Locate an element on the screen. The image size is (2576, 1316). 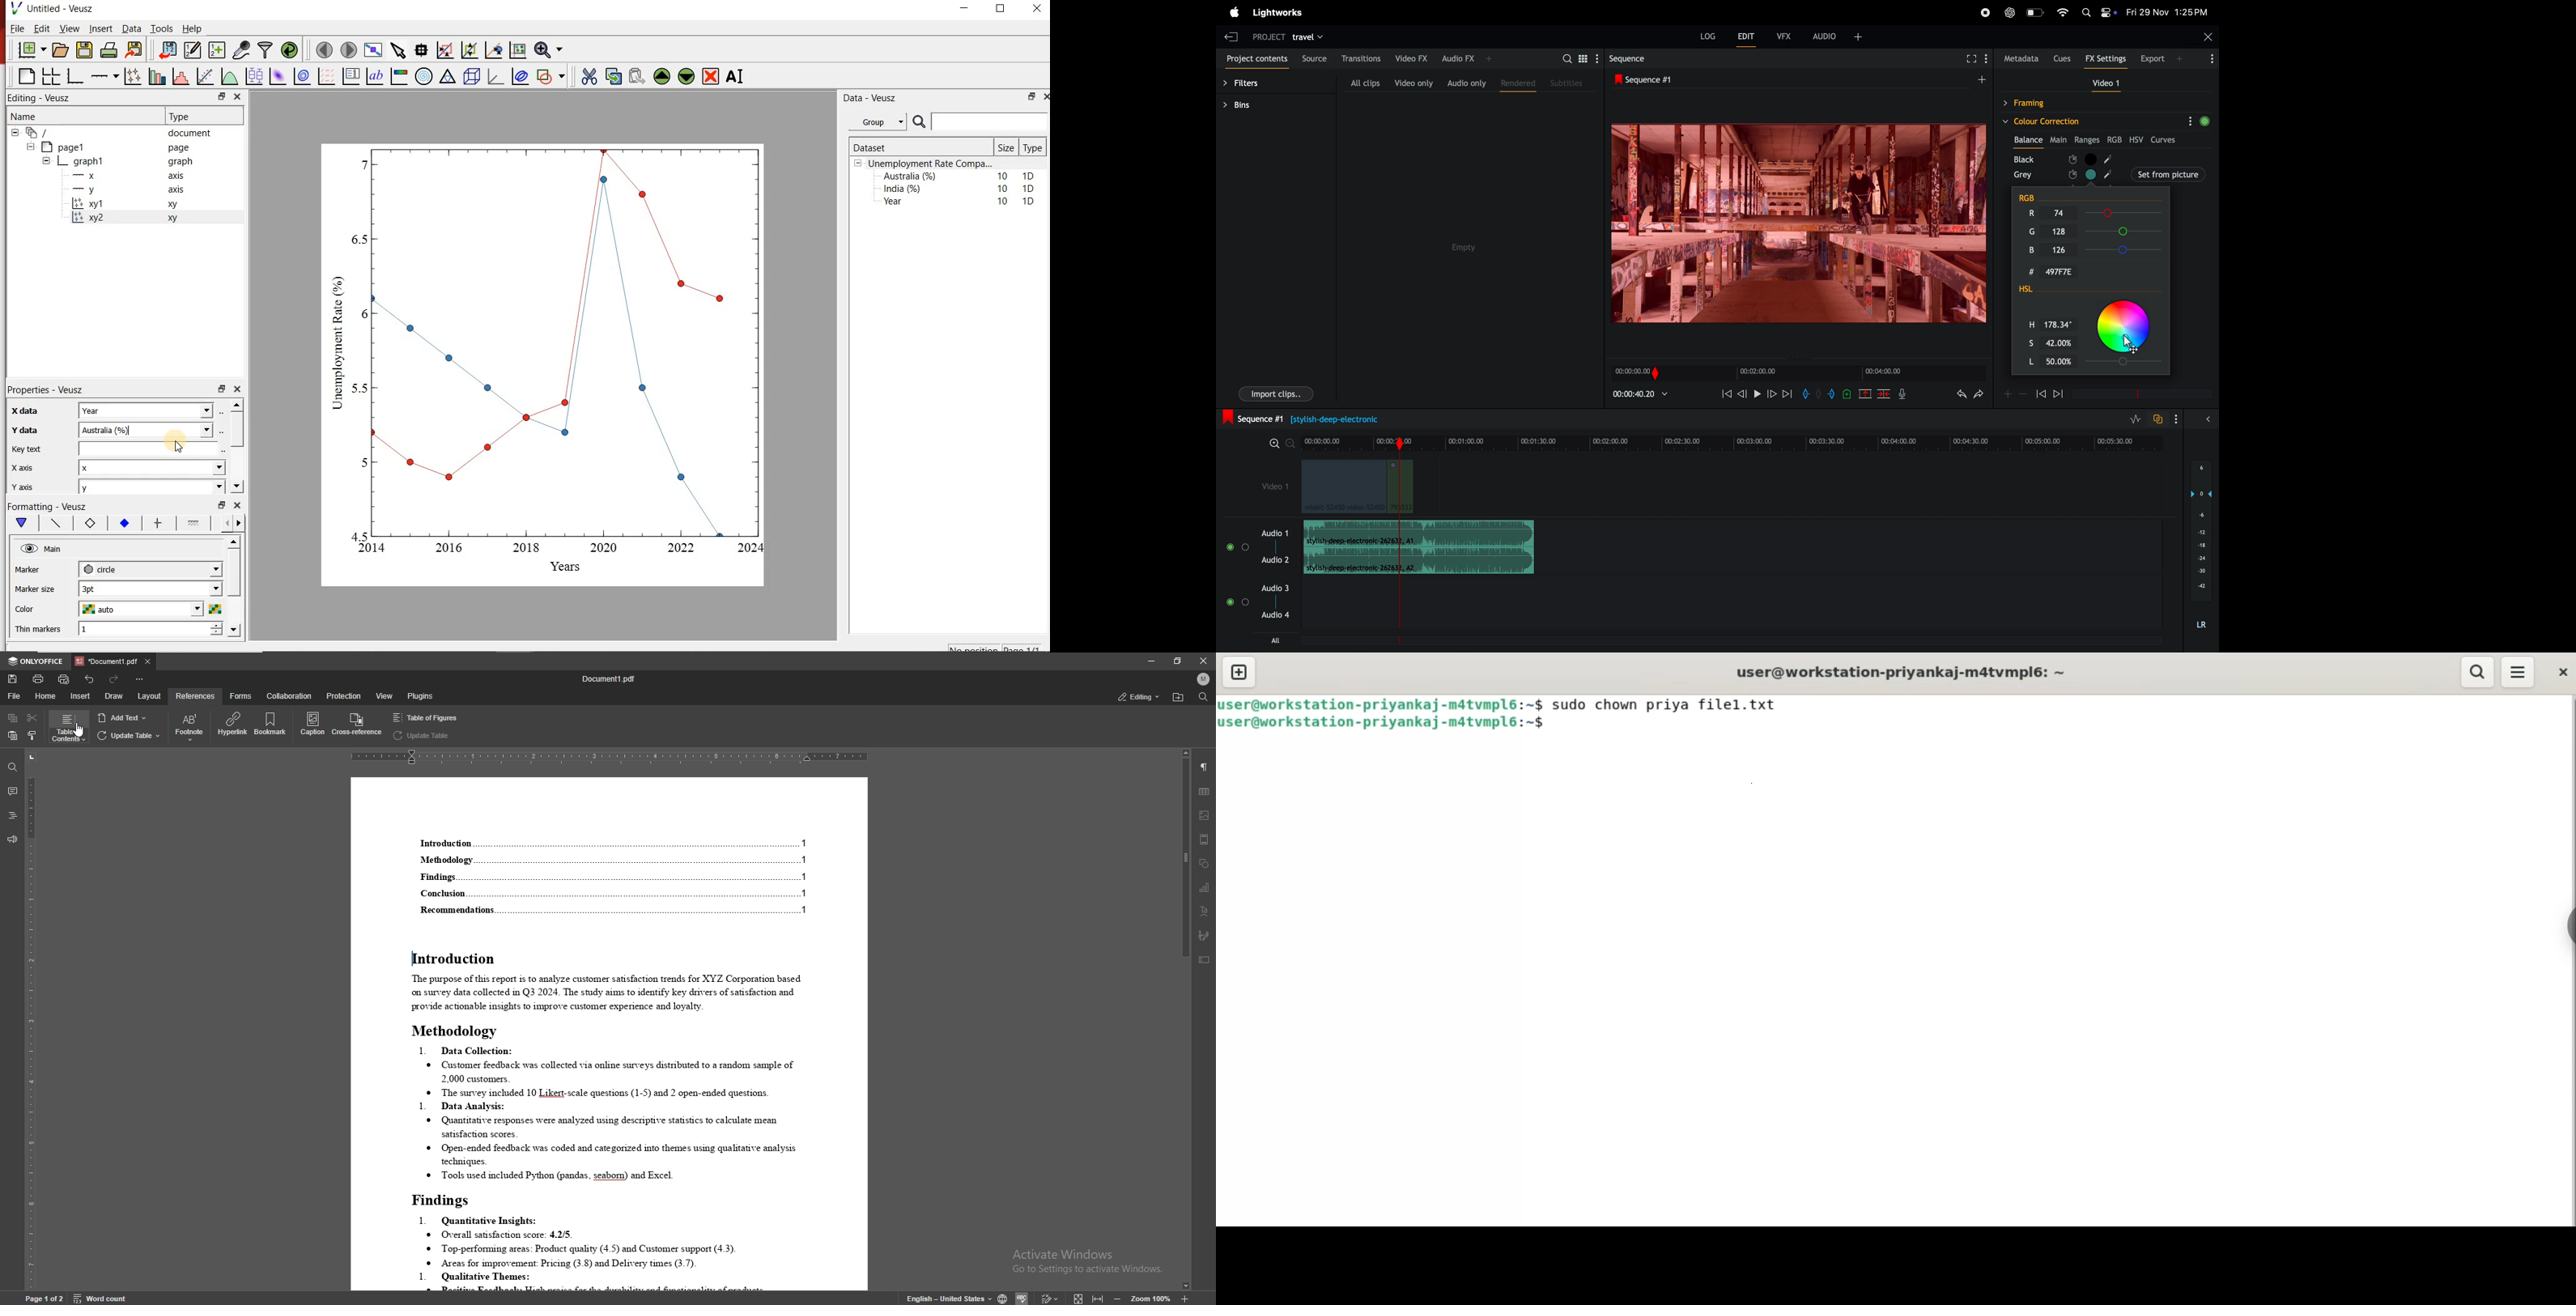
tofggle audio track is located at coordinates (2158, 419).